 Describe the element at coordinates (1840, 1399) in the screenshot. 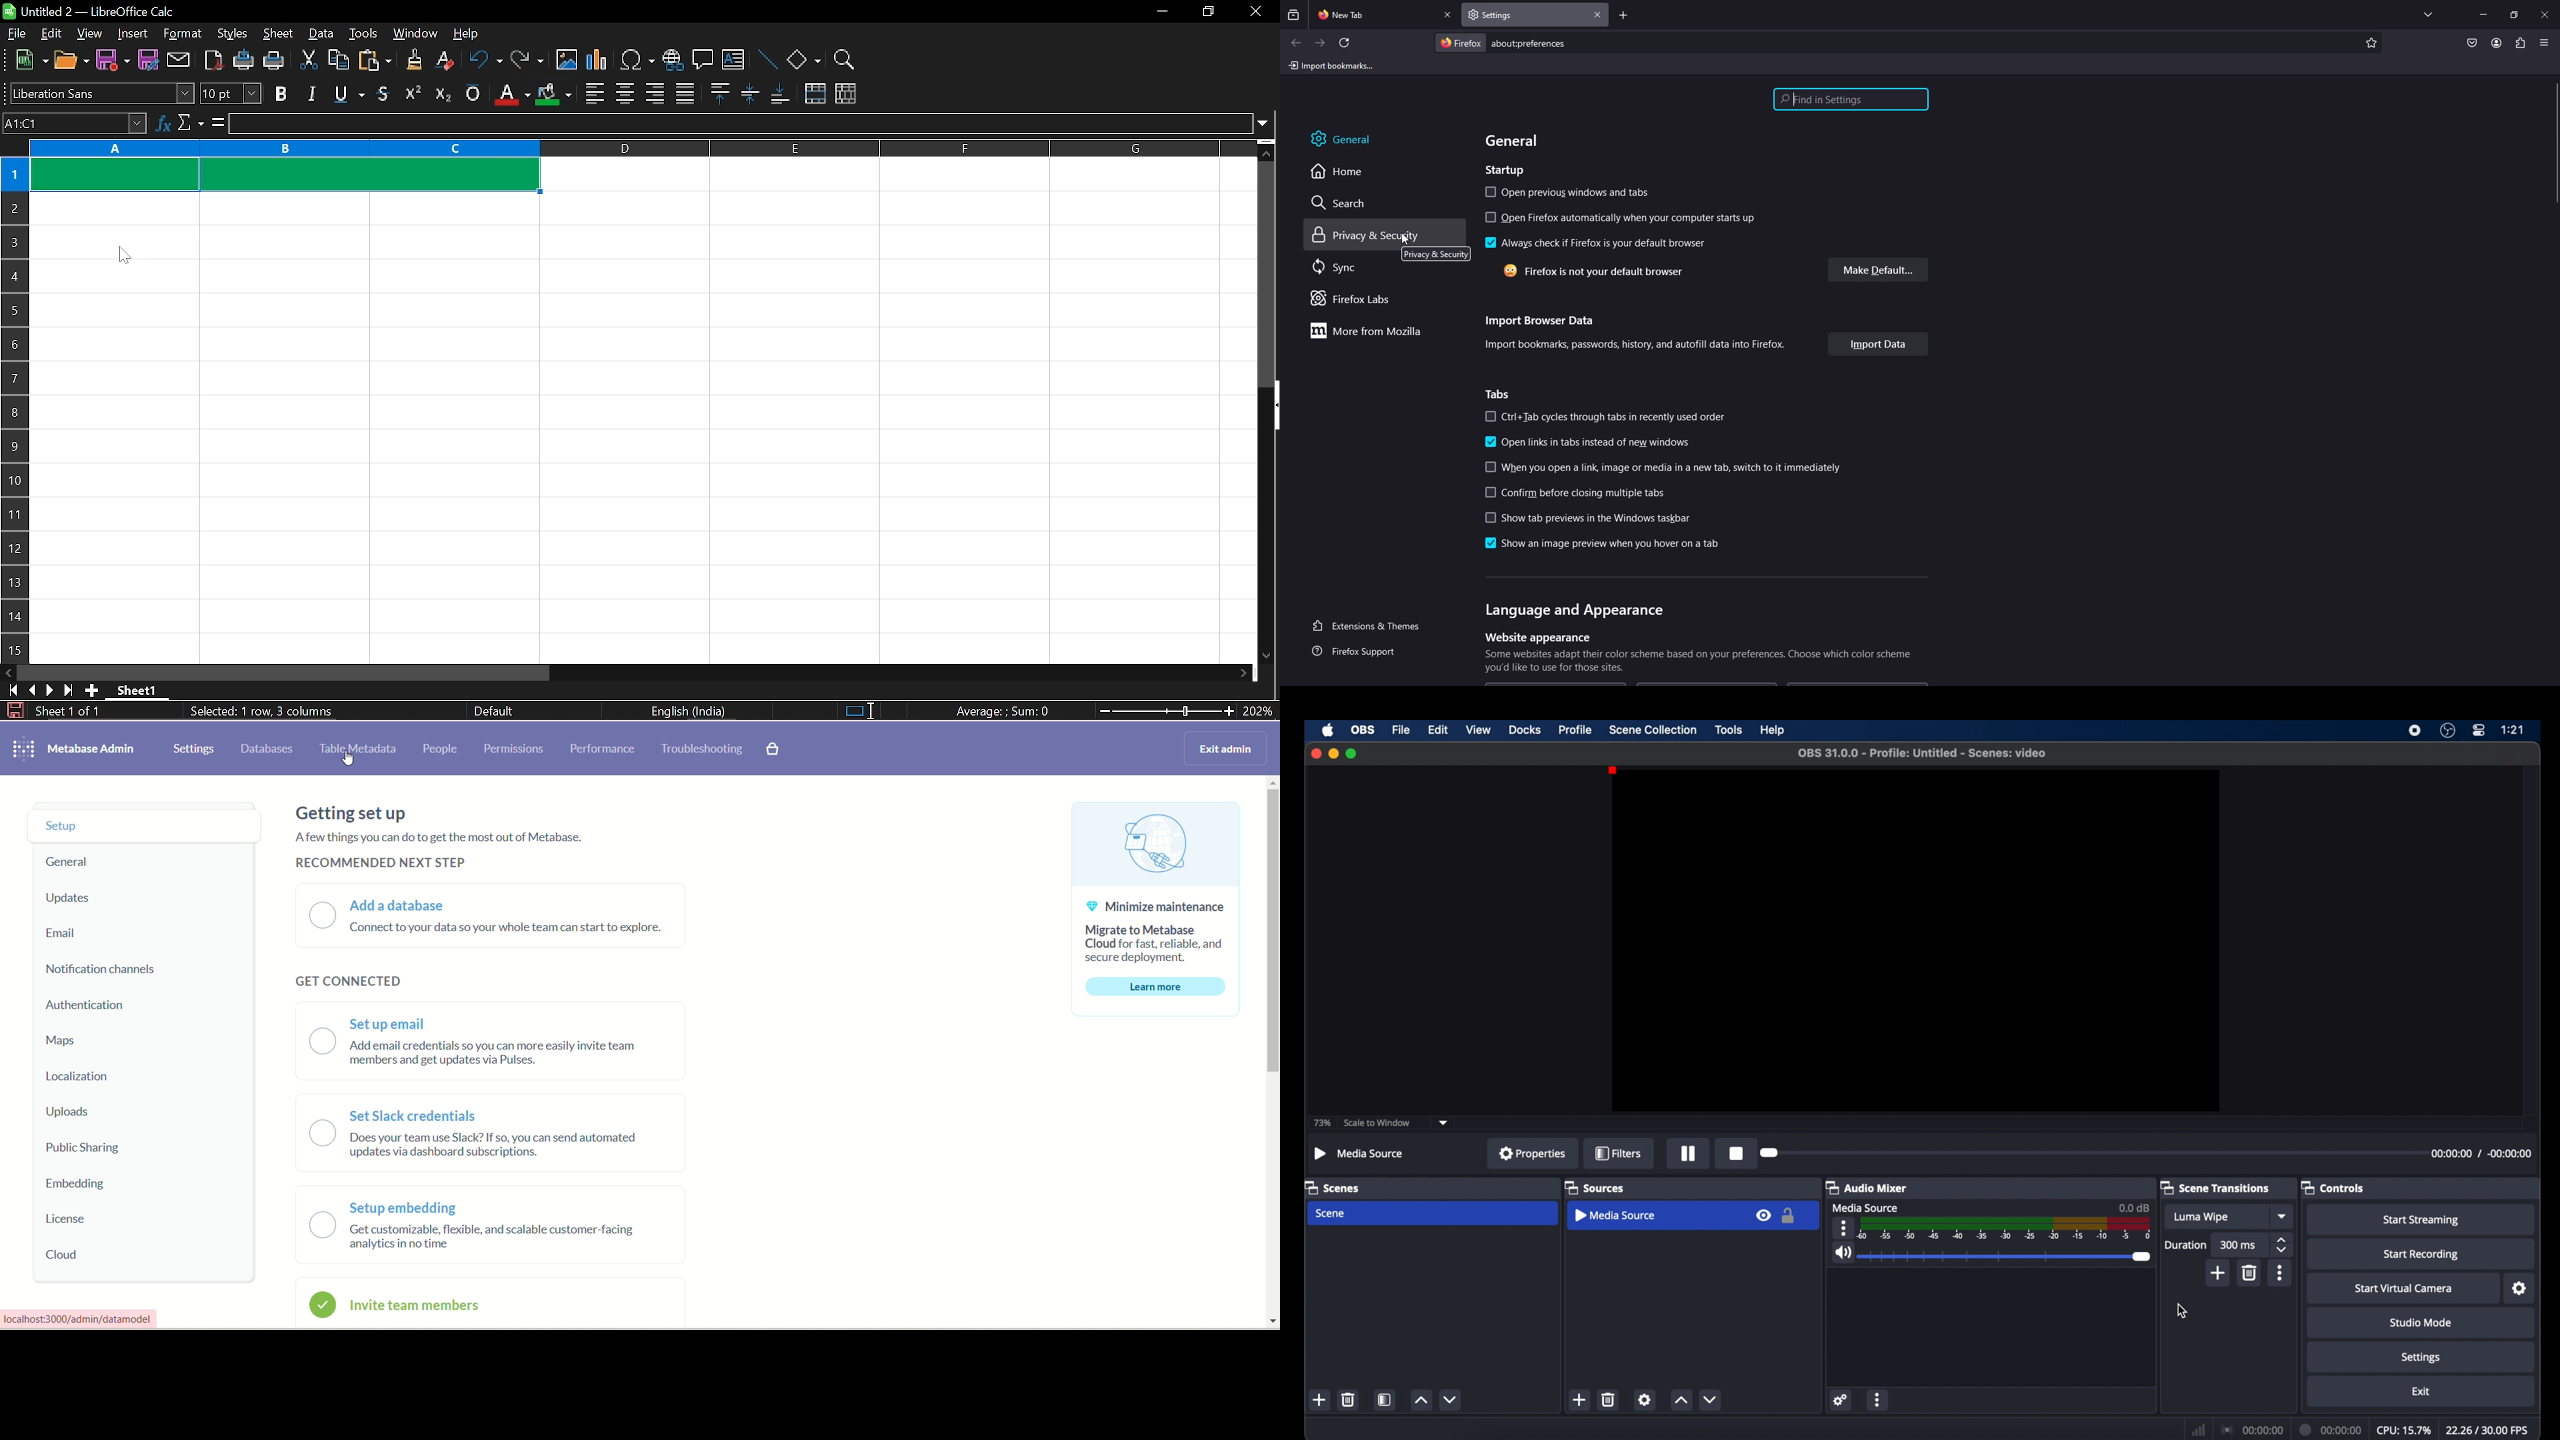

I see `settings` at that location.